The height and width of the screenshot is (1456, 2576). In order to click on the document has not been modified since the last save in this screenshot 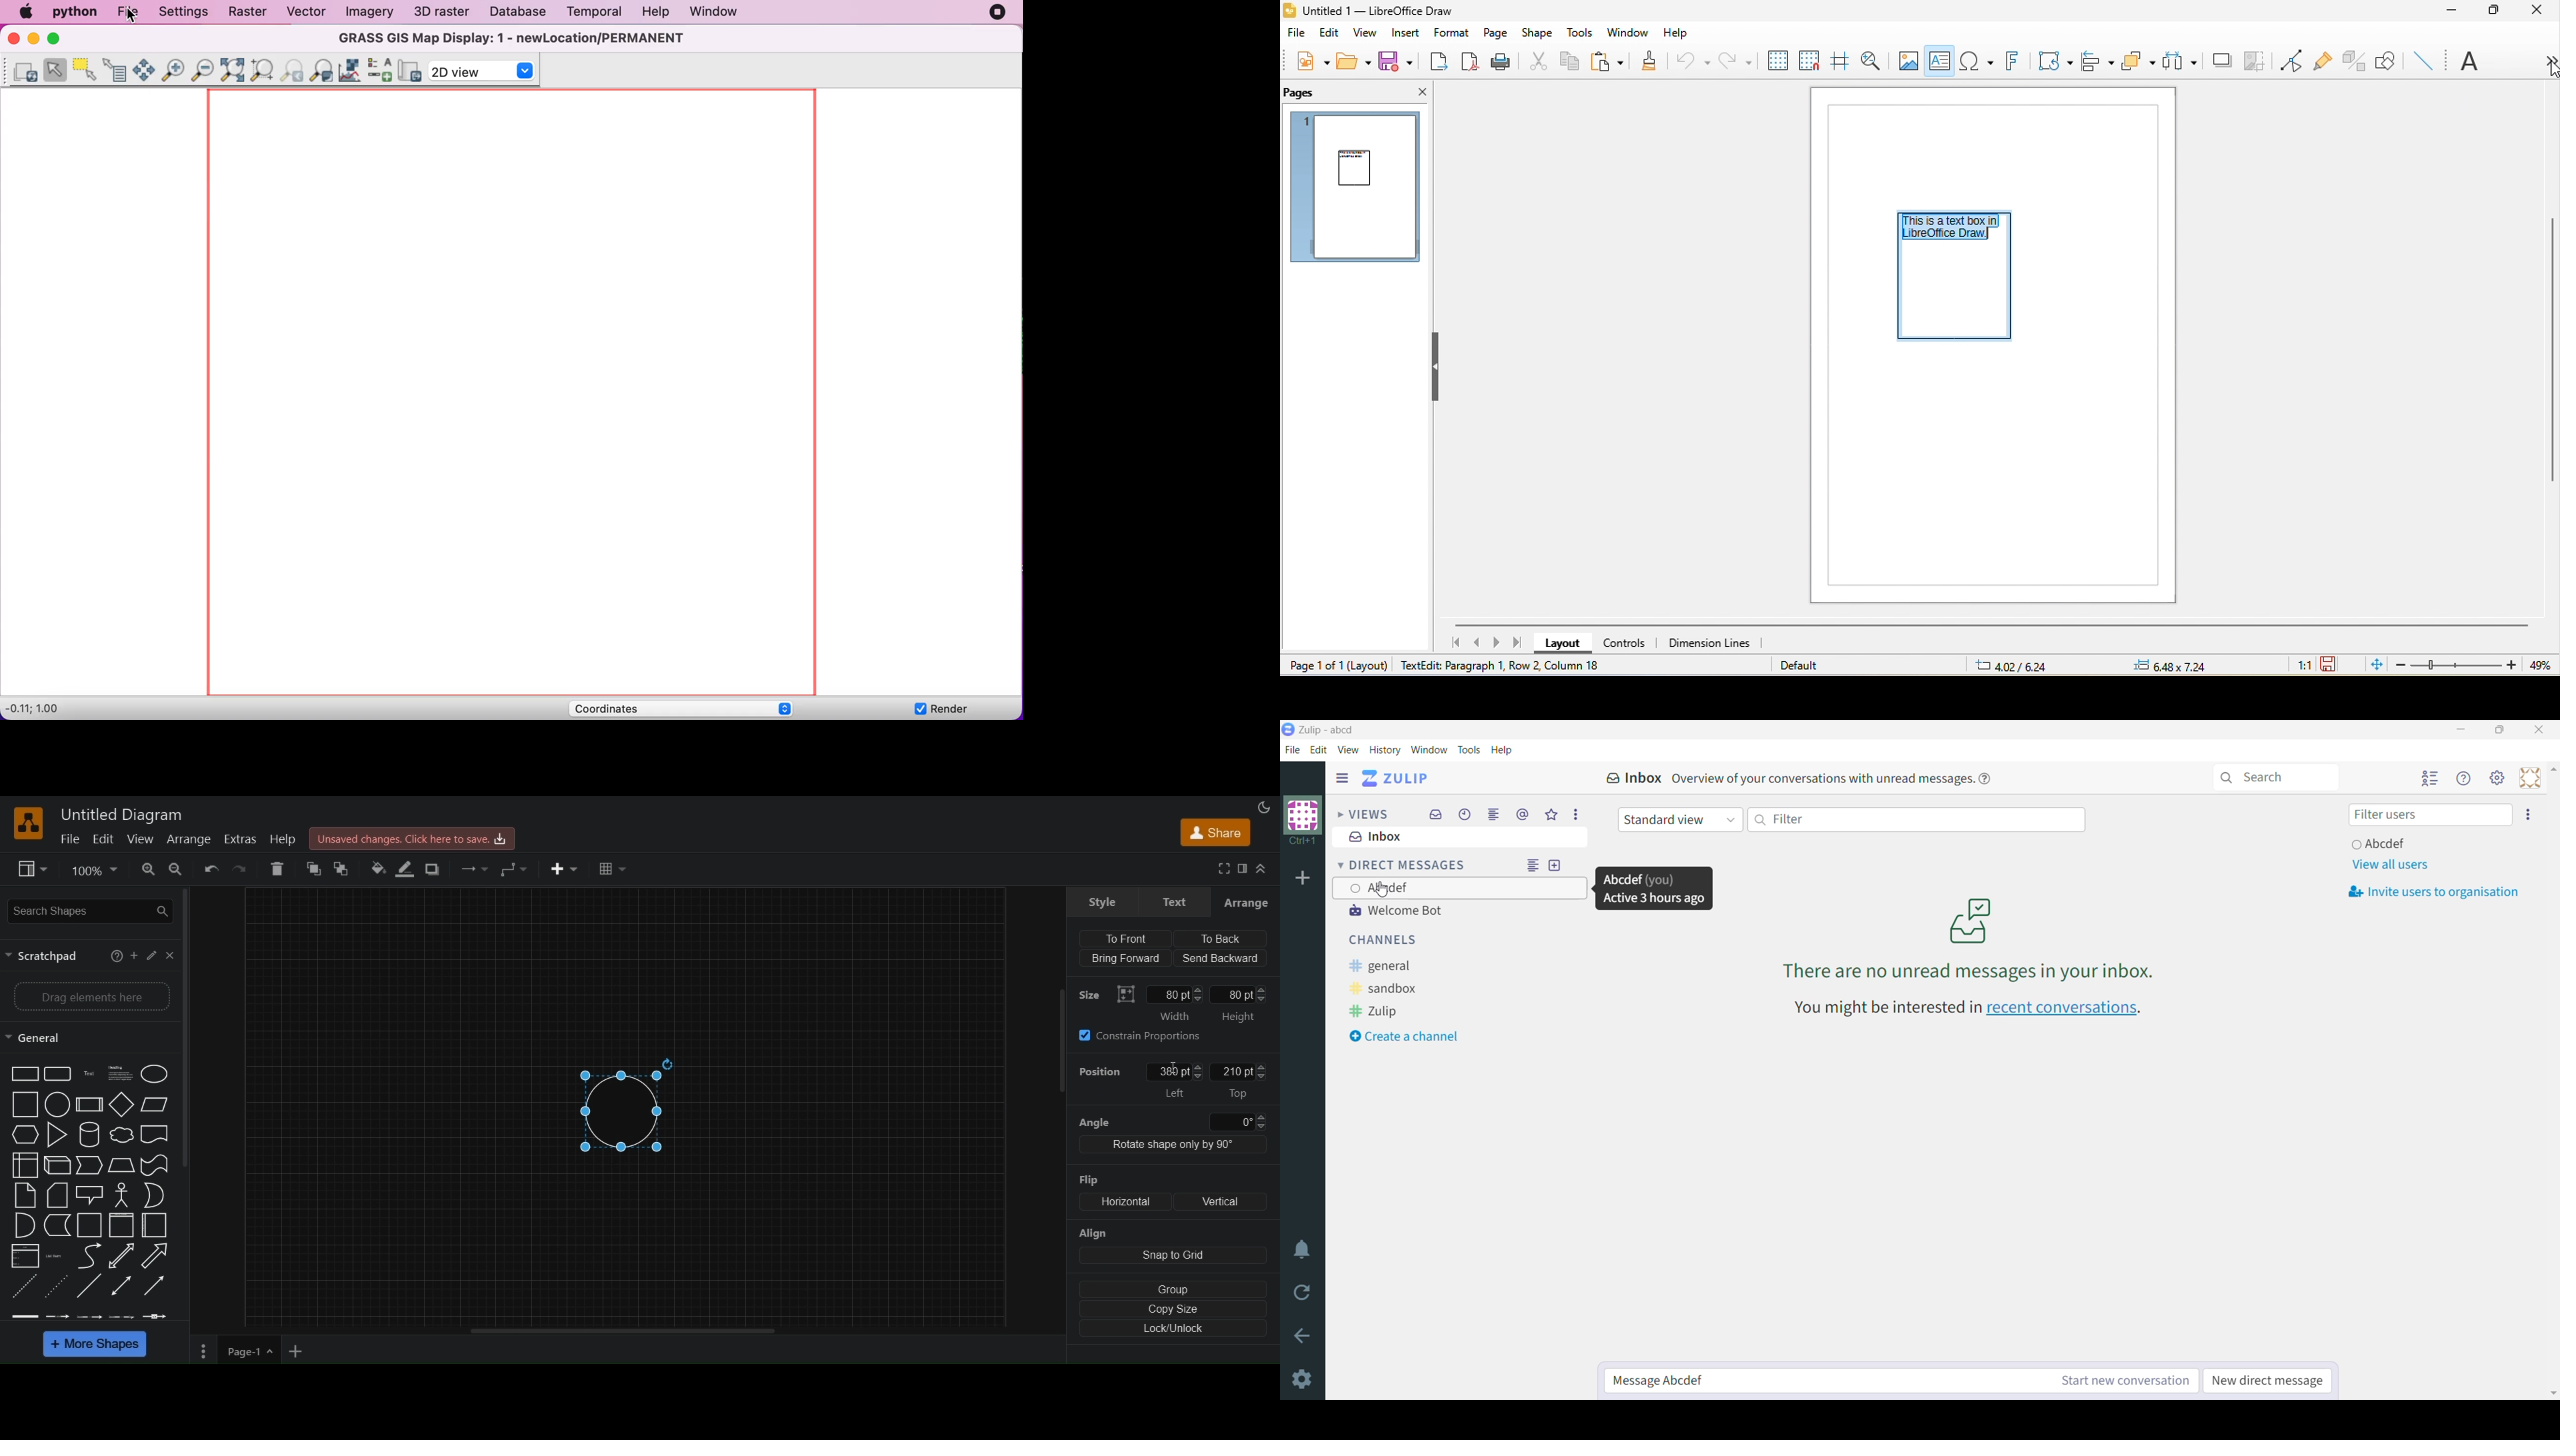, I will do `click(2334, 666)`.